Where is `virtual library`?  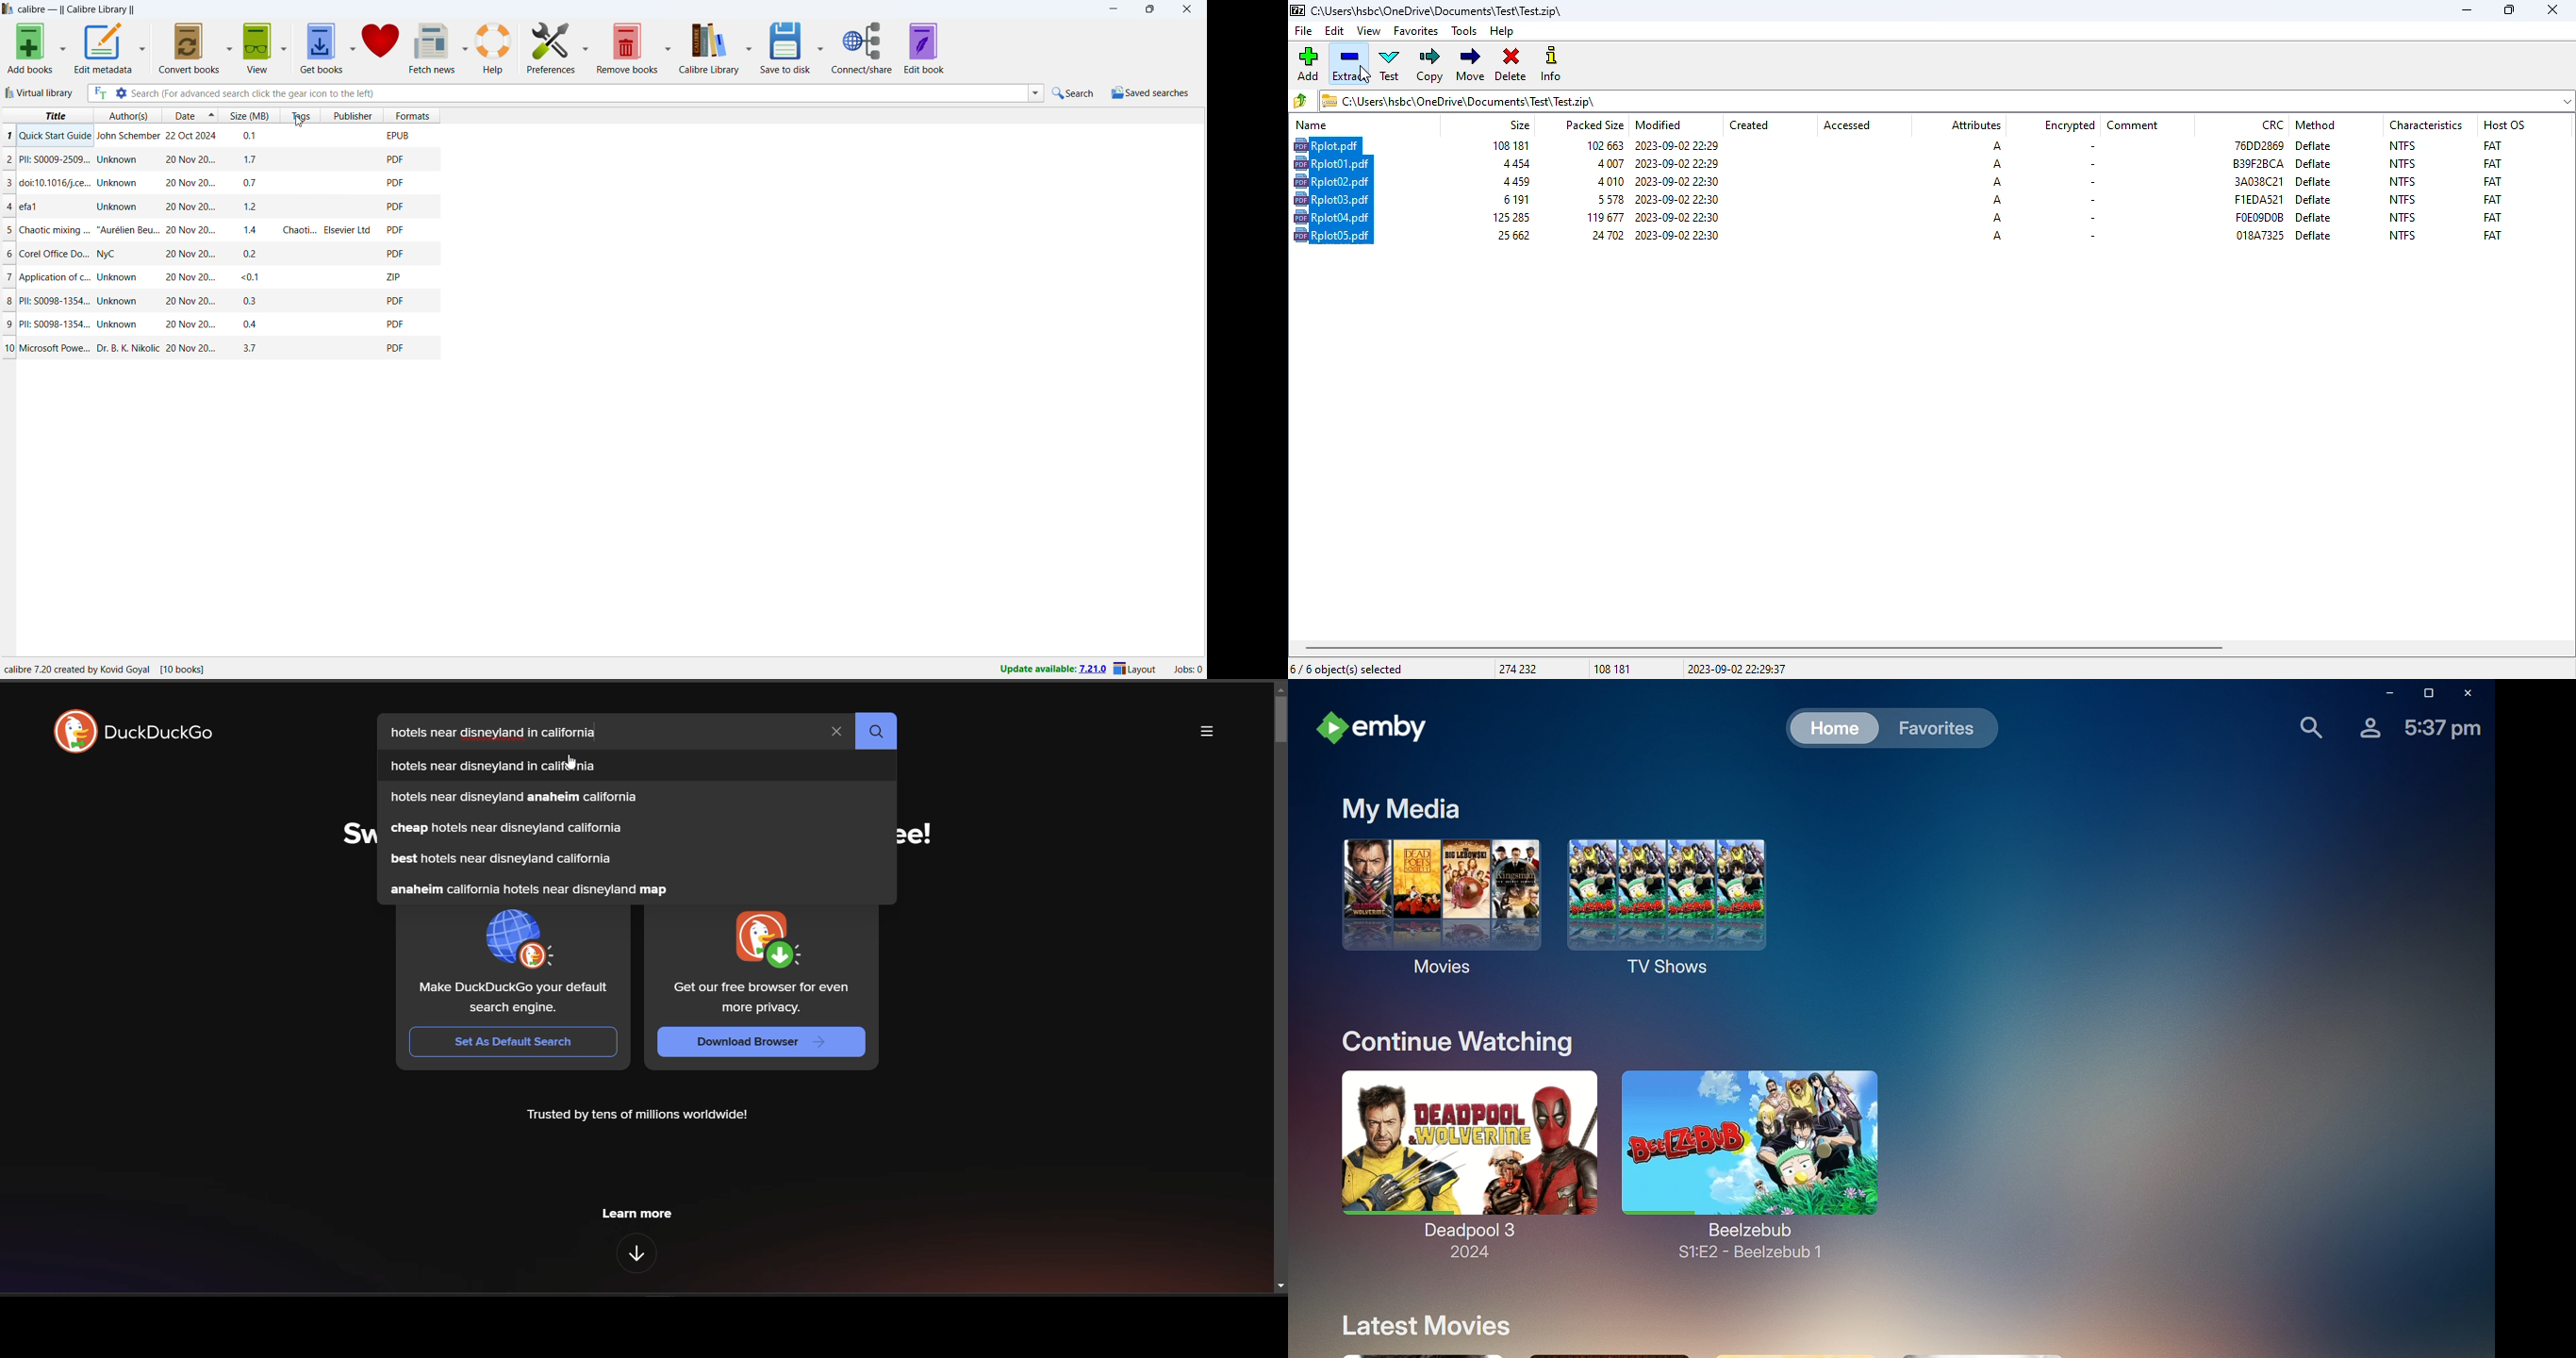
virtual library is located at coordinates (40, 92).